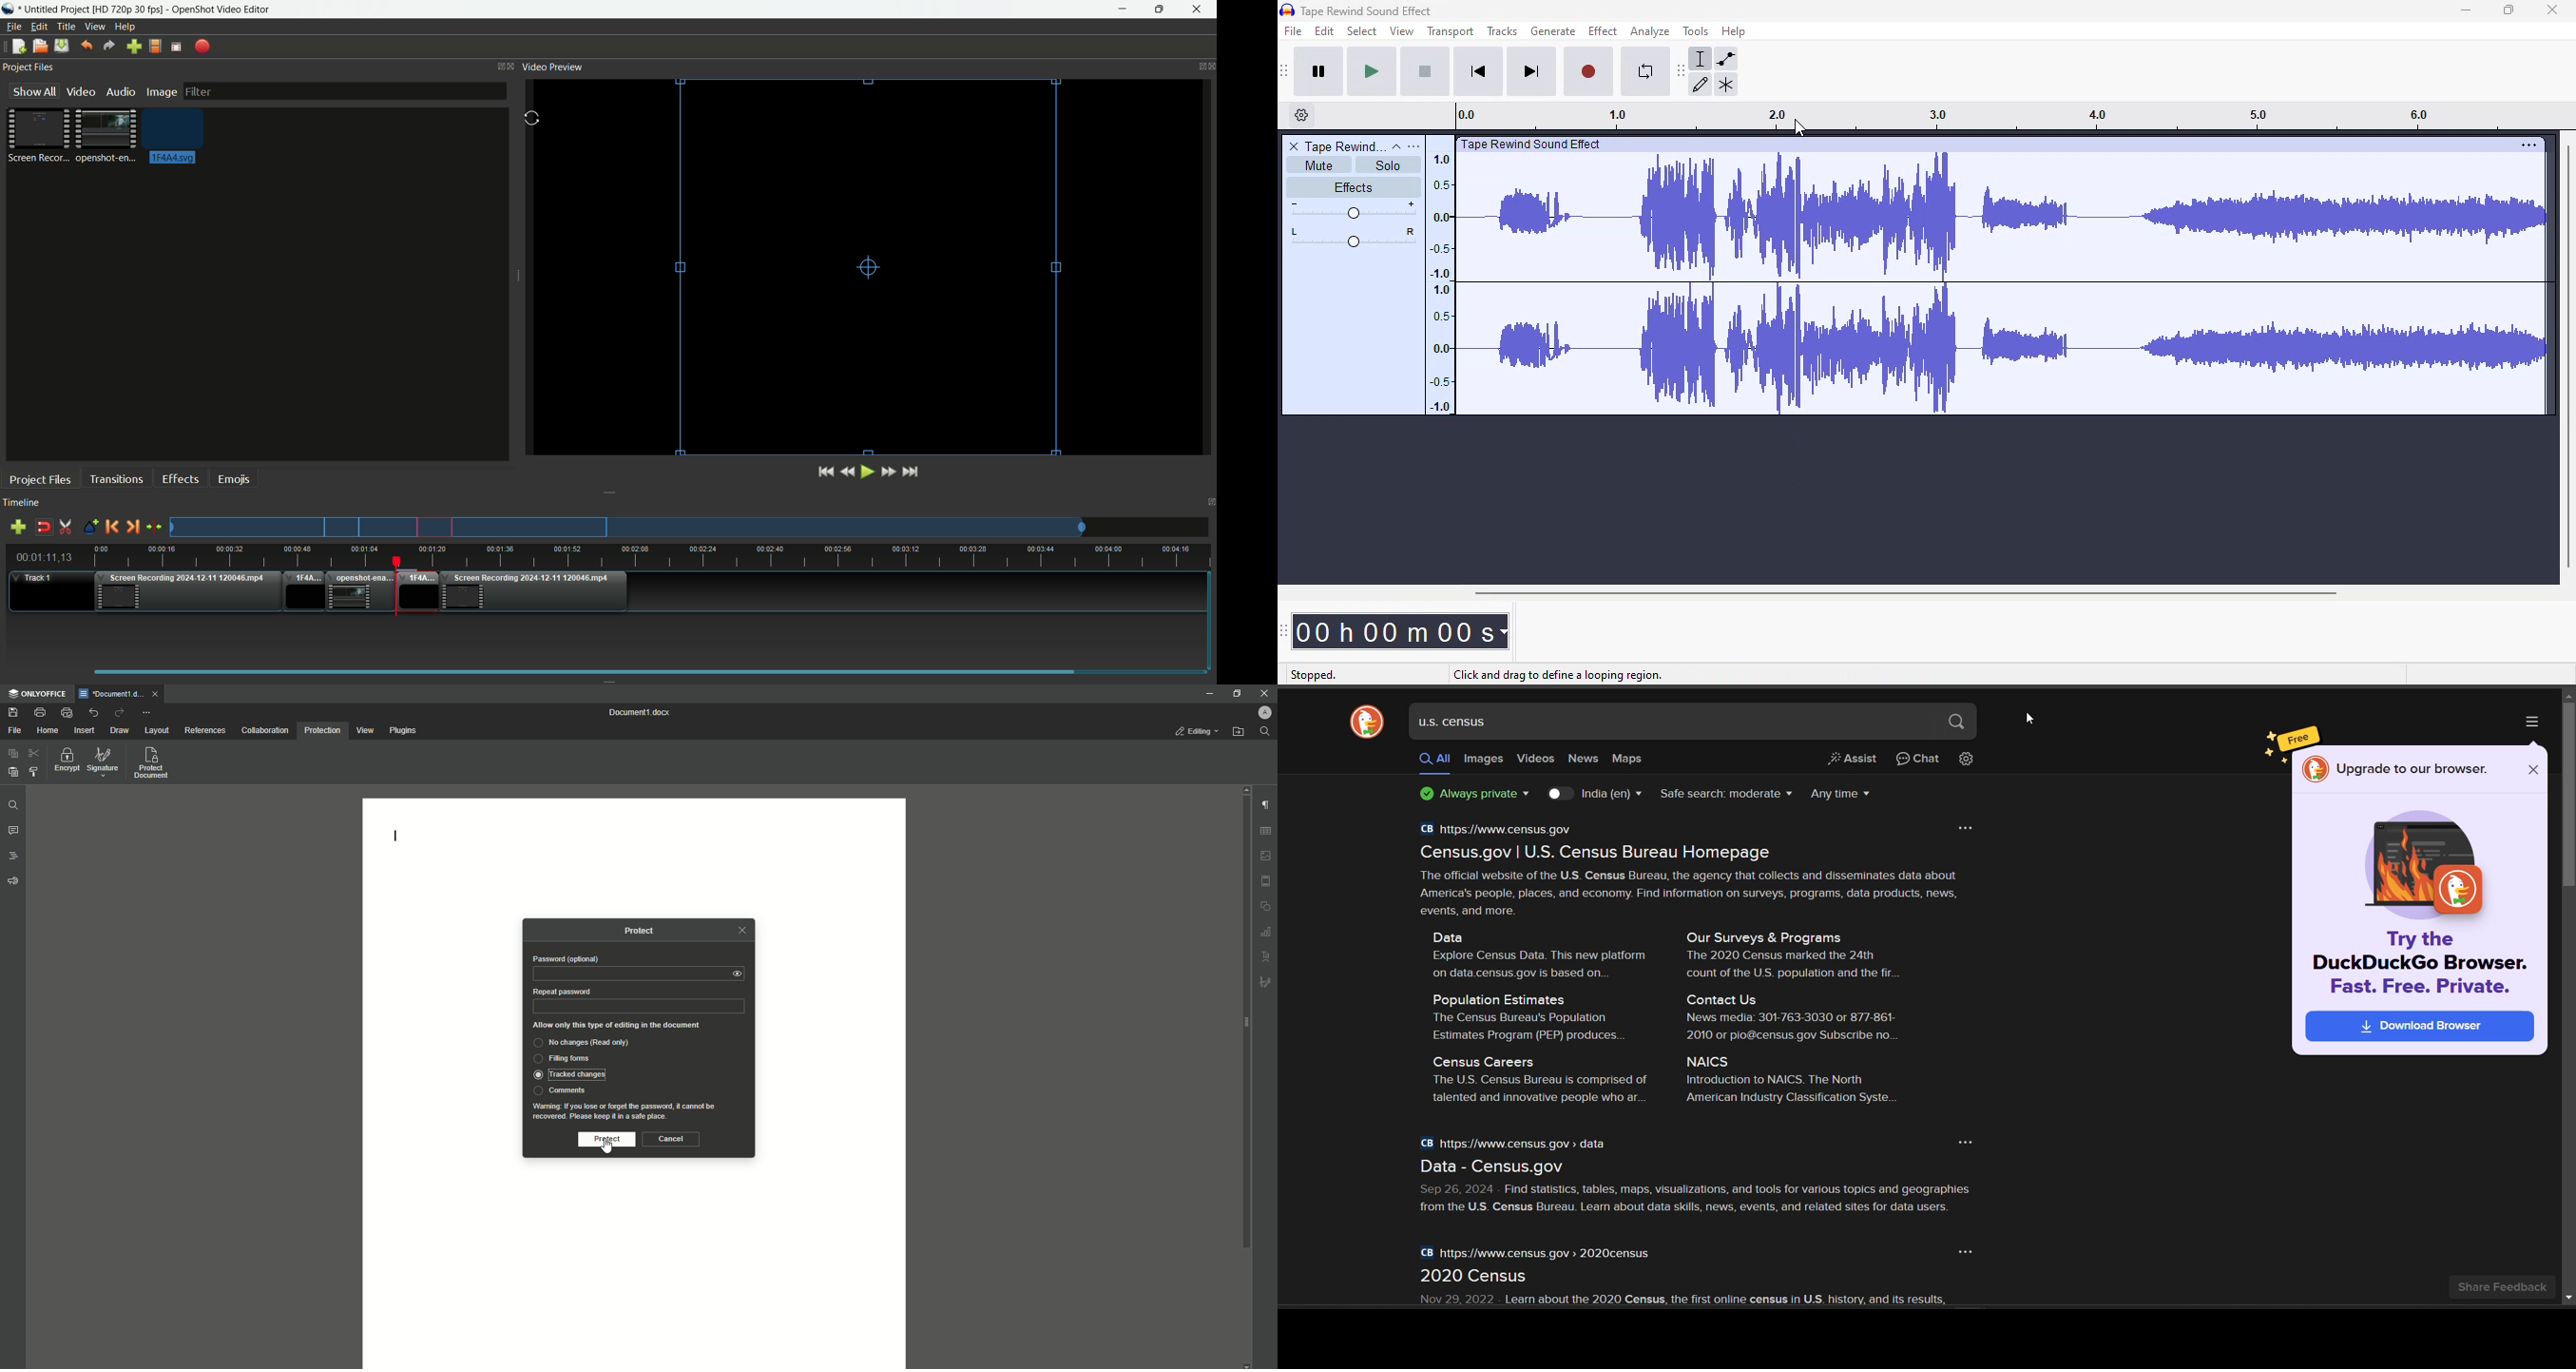 Image resolution: width=2576 pixels, height=1372 pixels. What do you see at coordinates (12, 805) in the screenshot?
I see `Find` at bounding box center [12, 805].